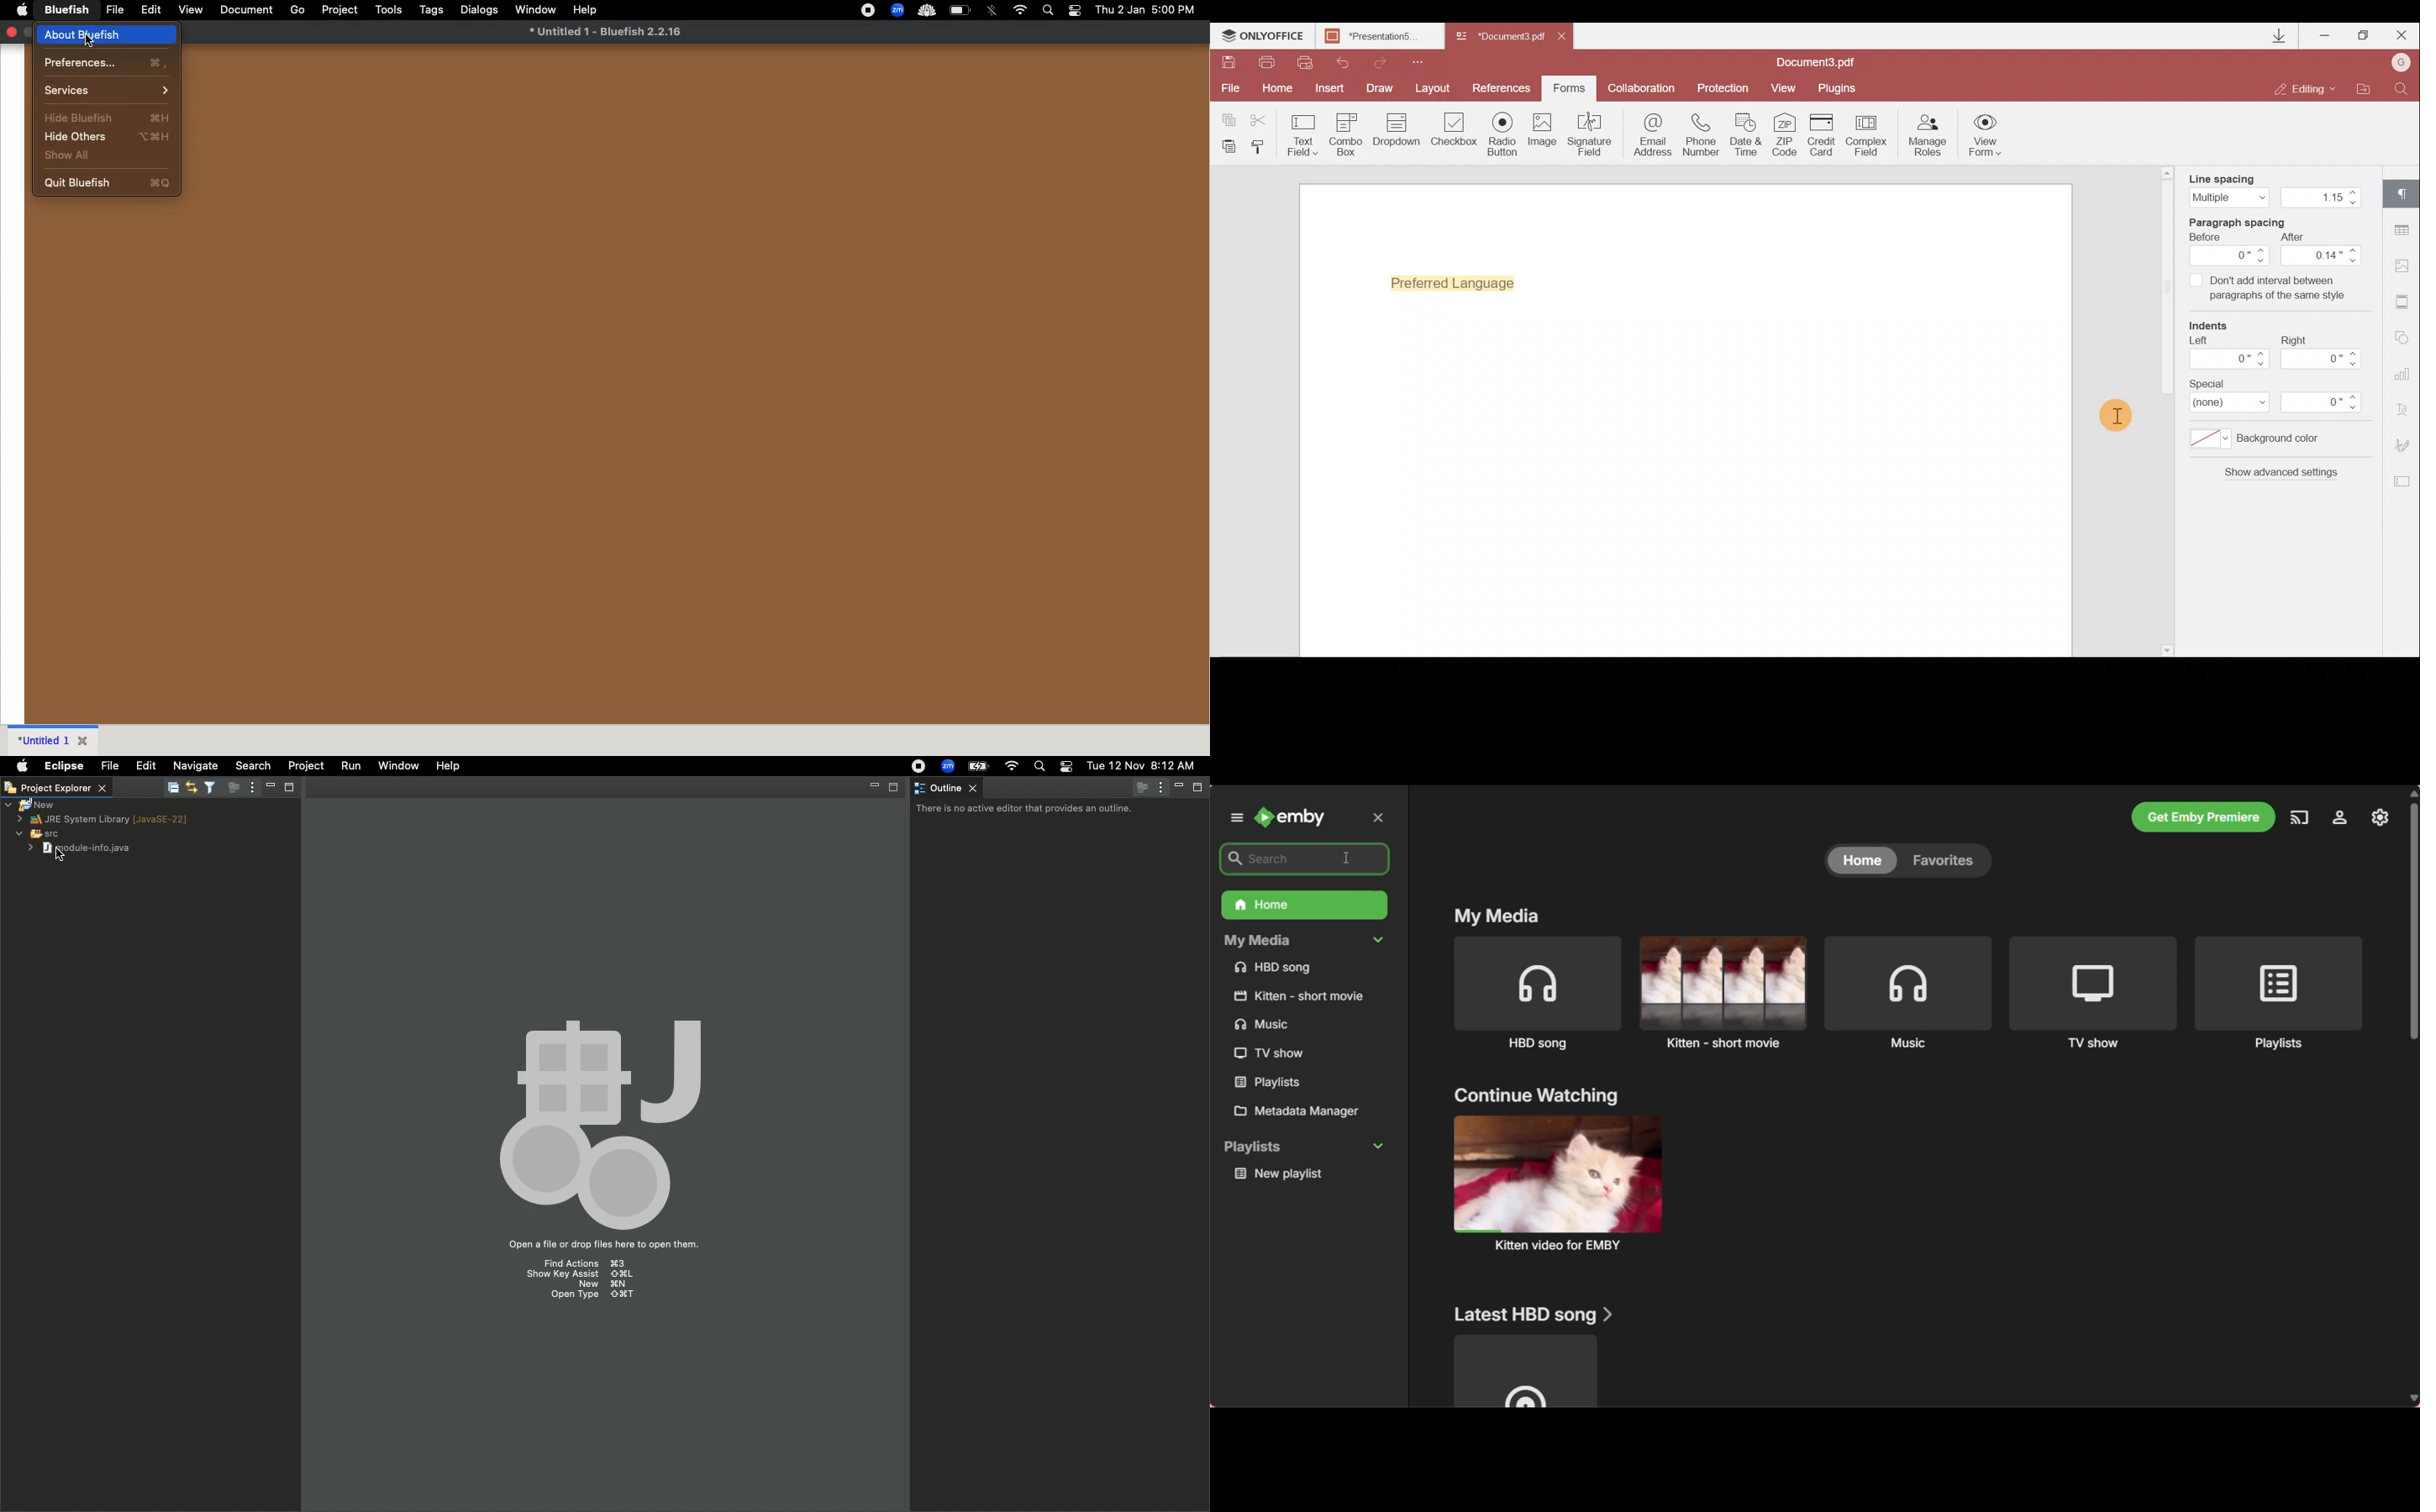 Image resolution: width=2436 pixels, height=1512 pixels. What do you see at coordinates (1860, 861) in the screenshot?
I see `home` at bounding box center [1860, 861].